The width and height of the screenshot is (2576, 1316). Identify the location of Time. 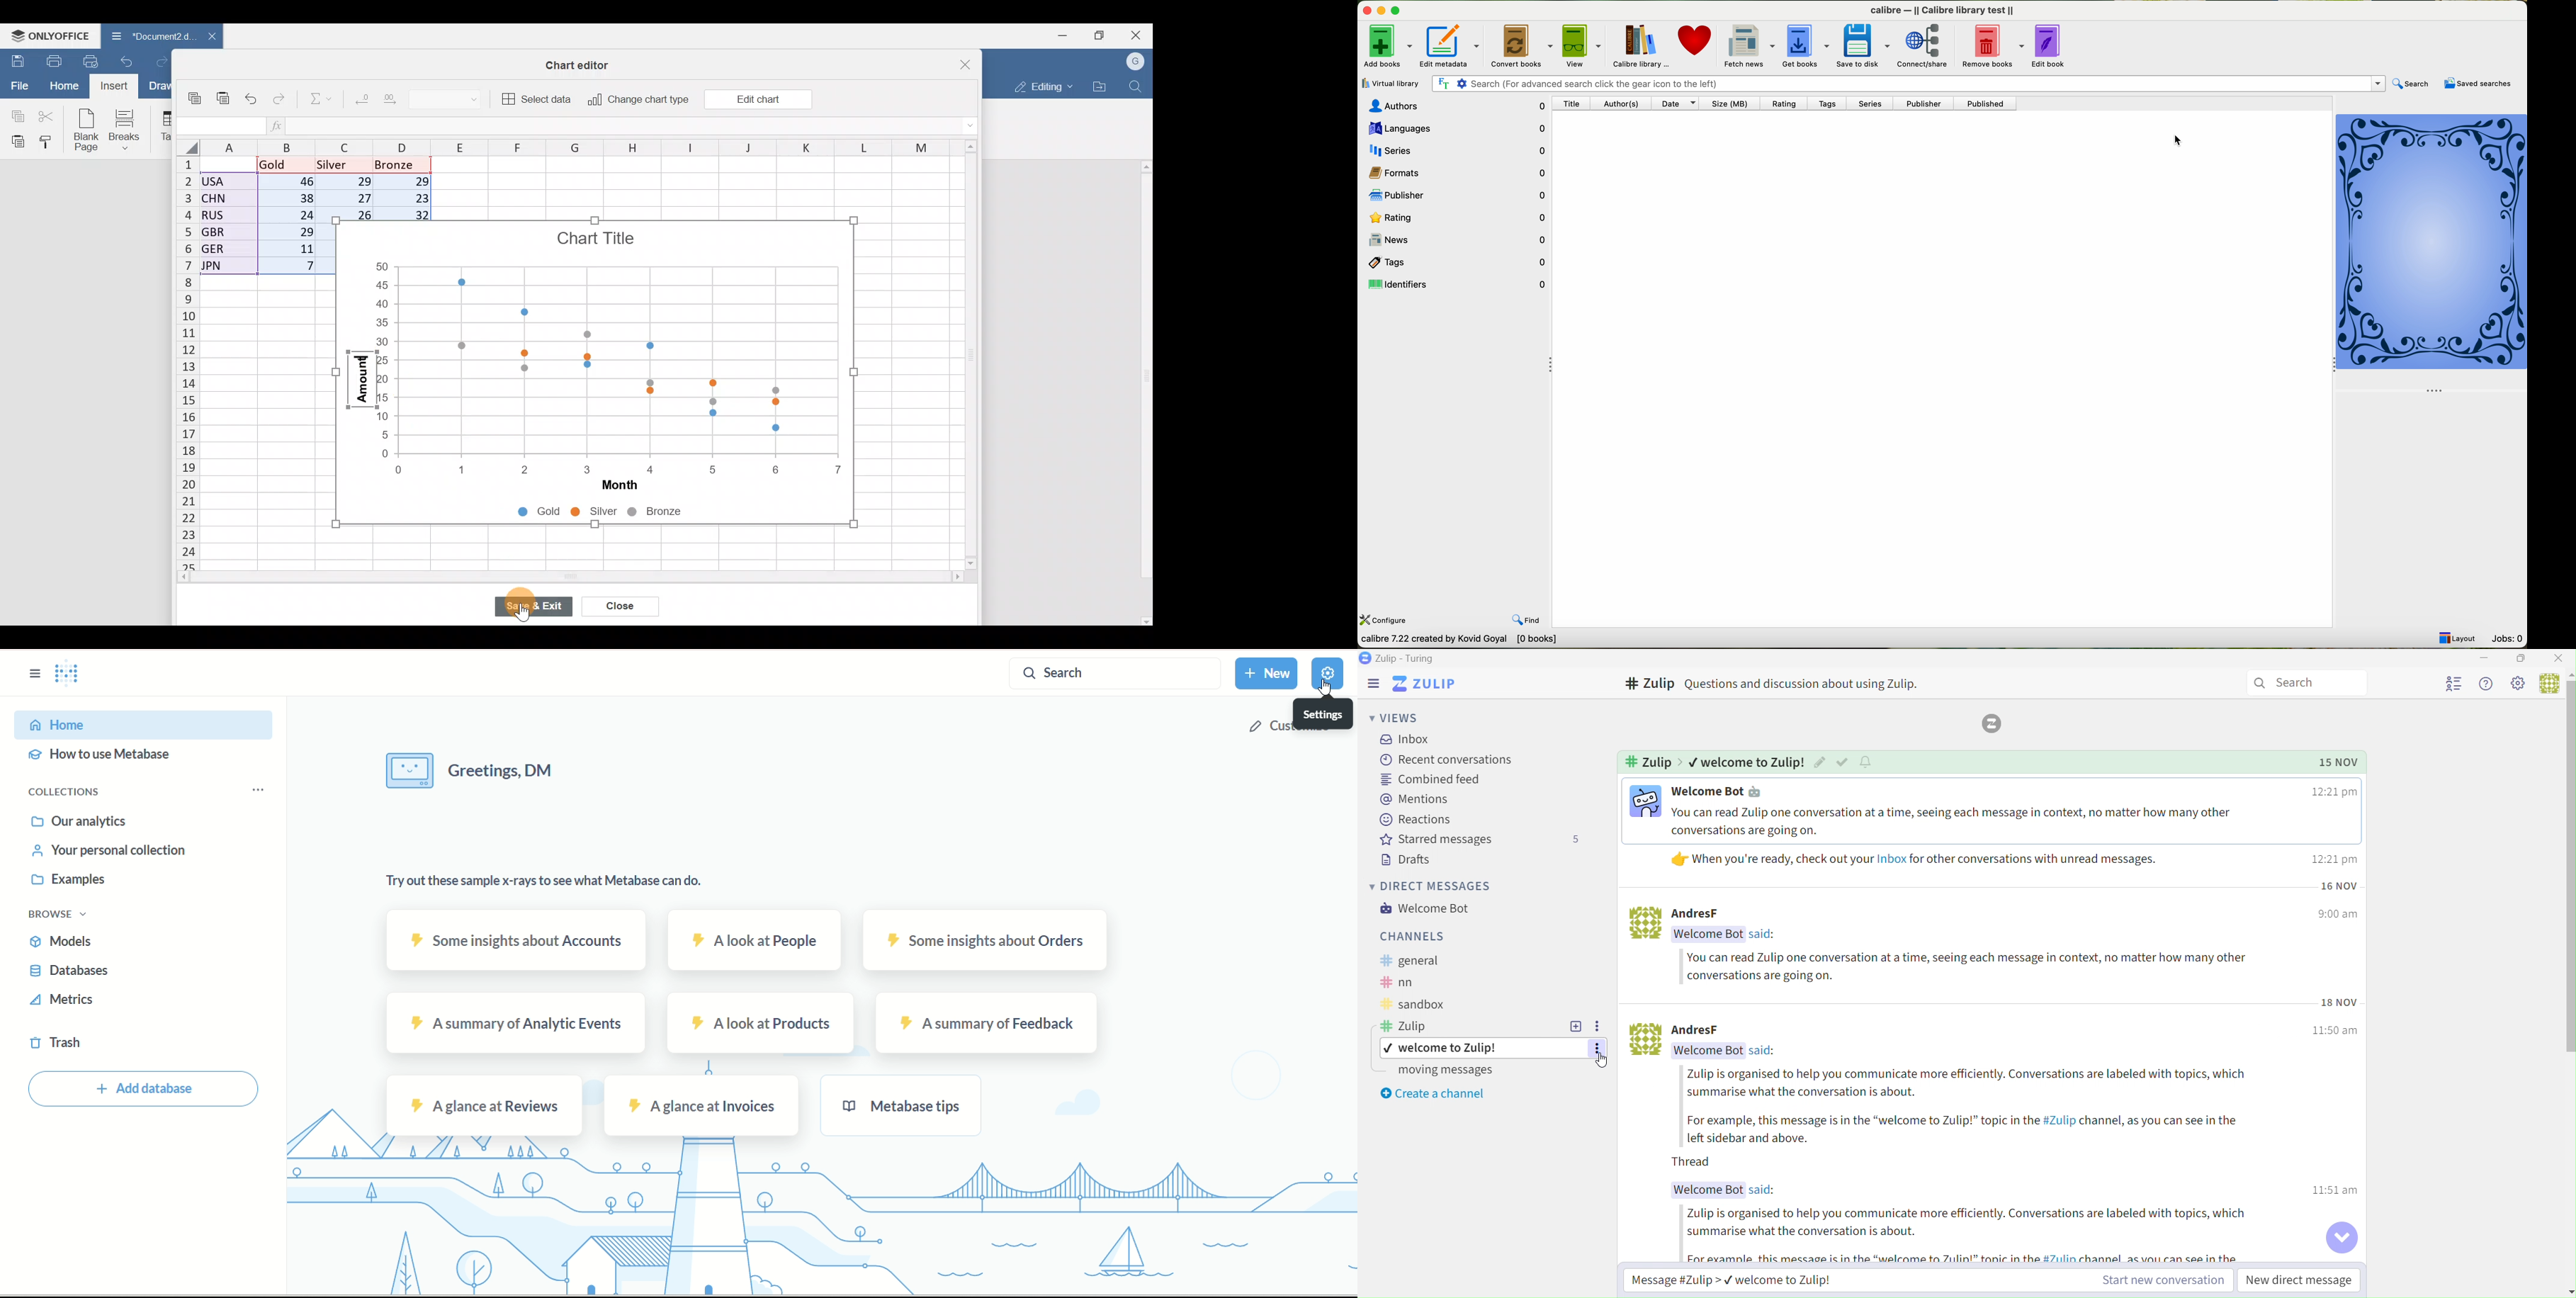
(2336, 859).